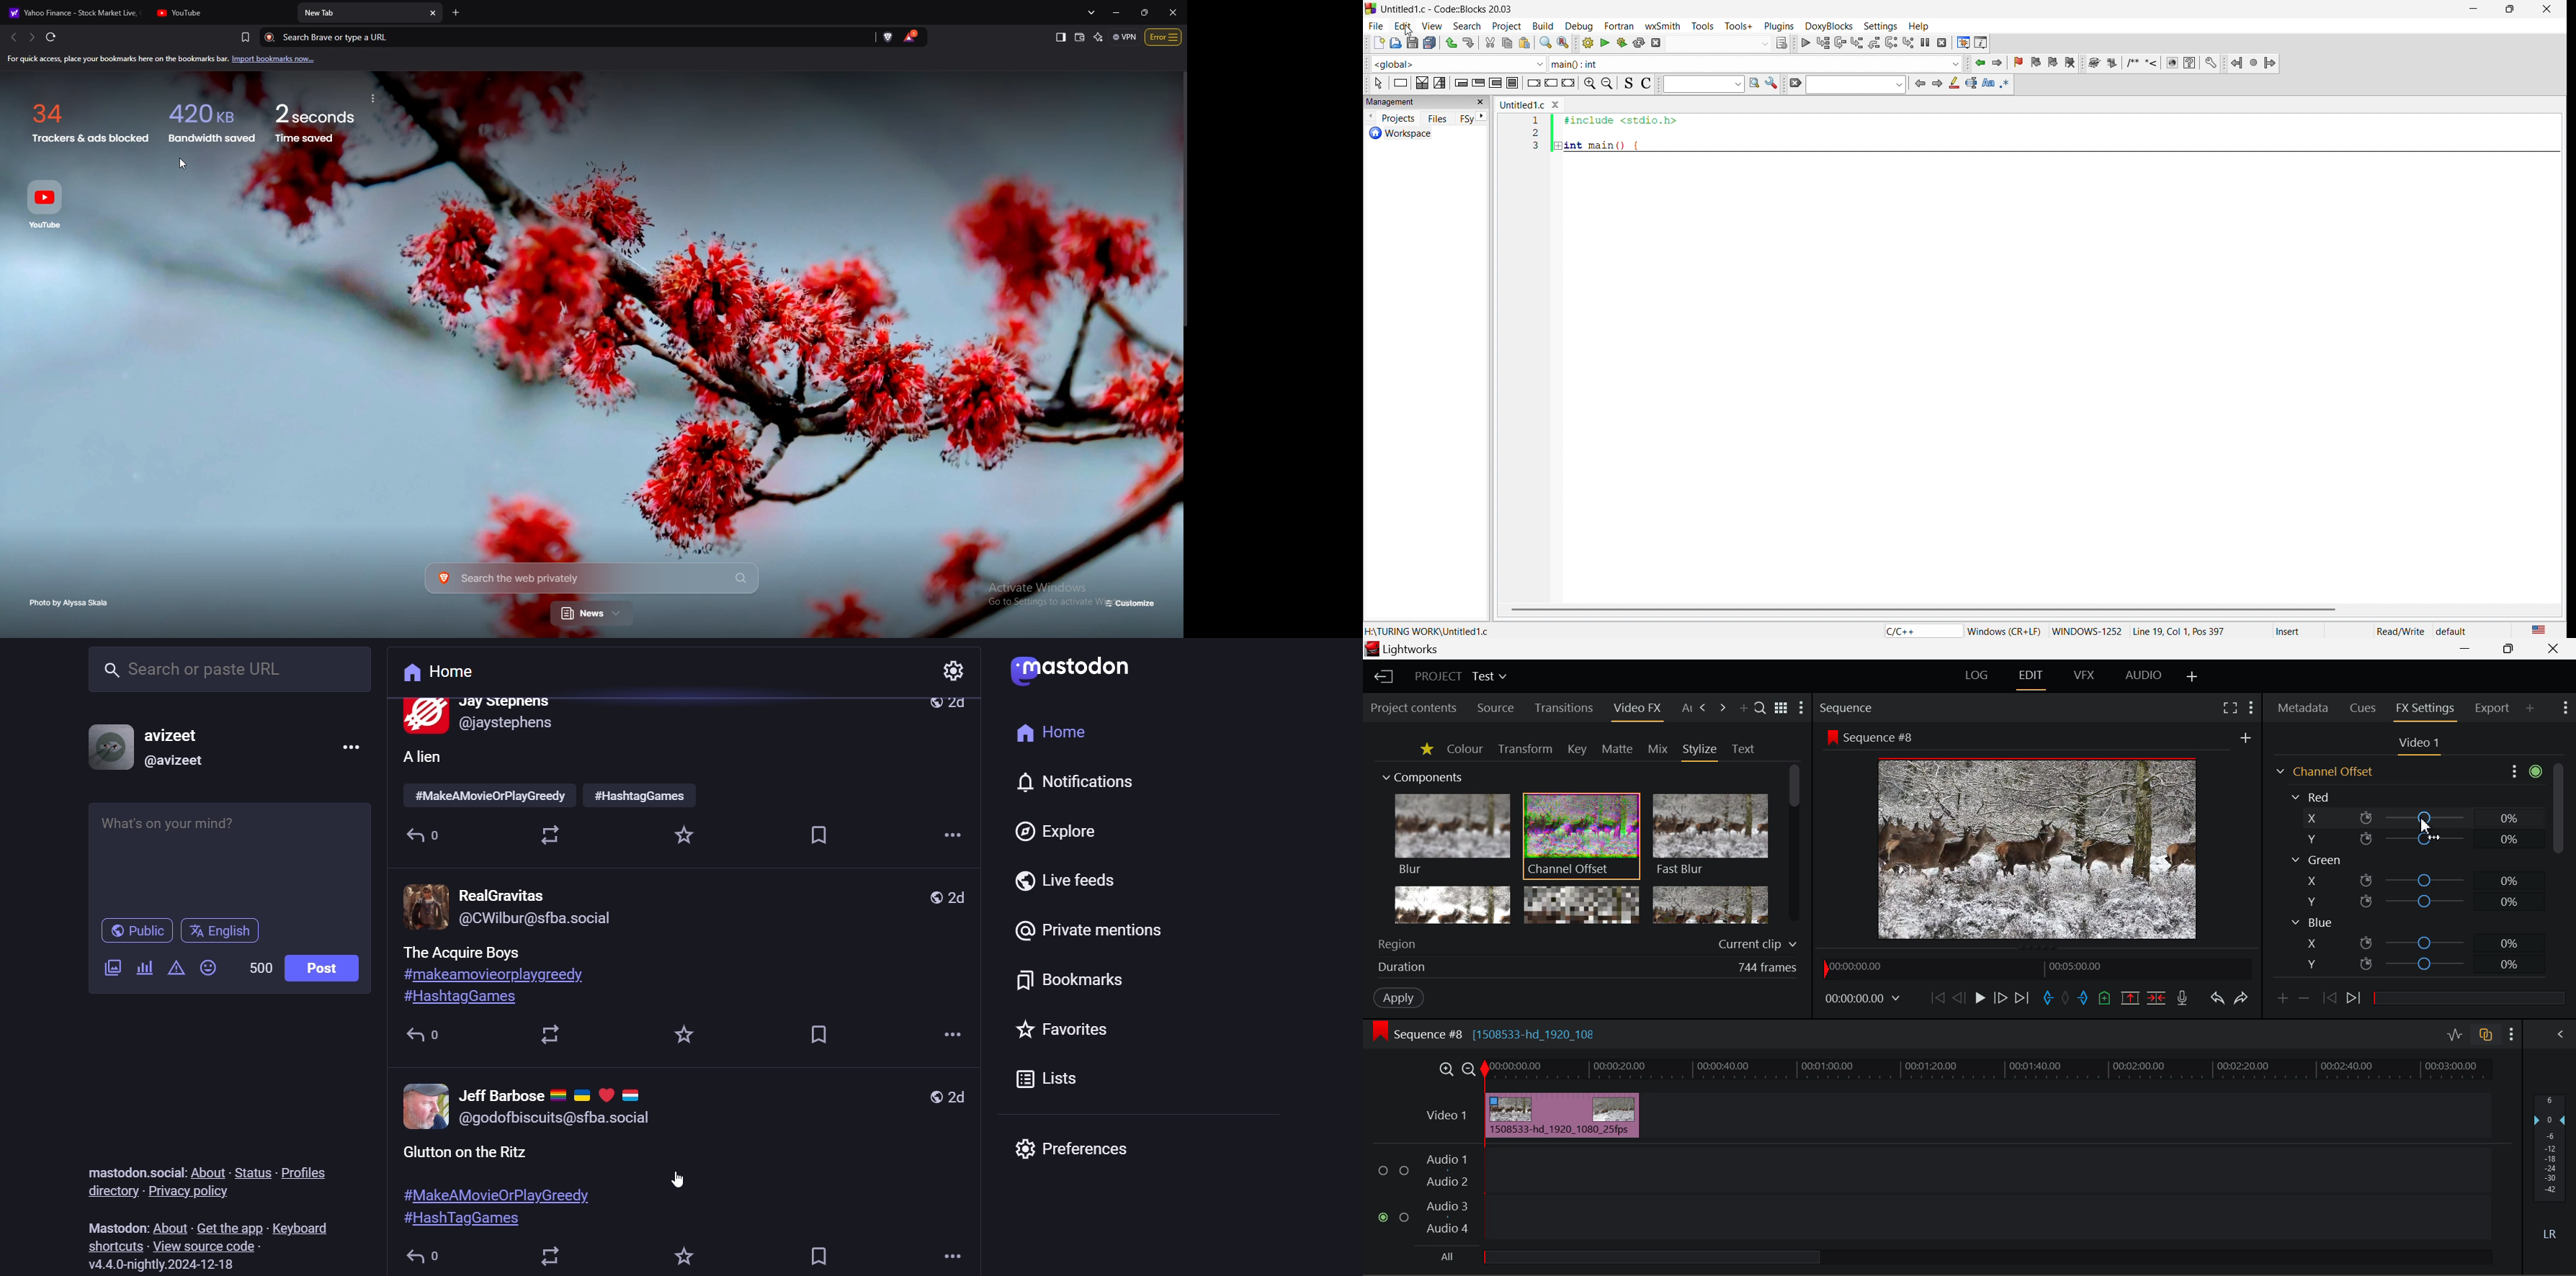  Describe the element at coordinates (1772, 85) in the screenshot. I see `settings` at that location.